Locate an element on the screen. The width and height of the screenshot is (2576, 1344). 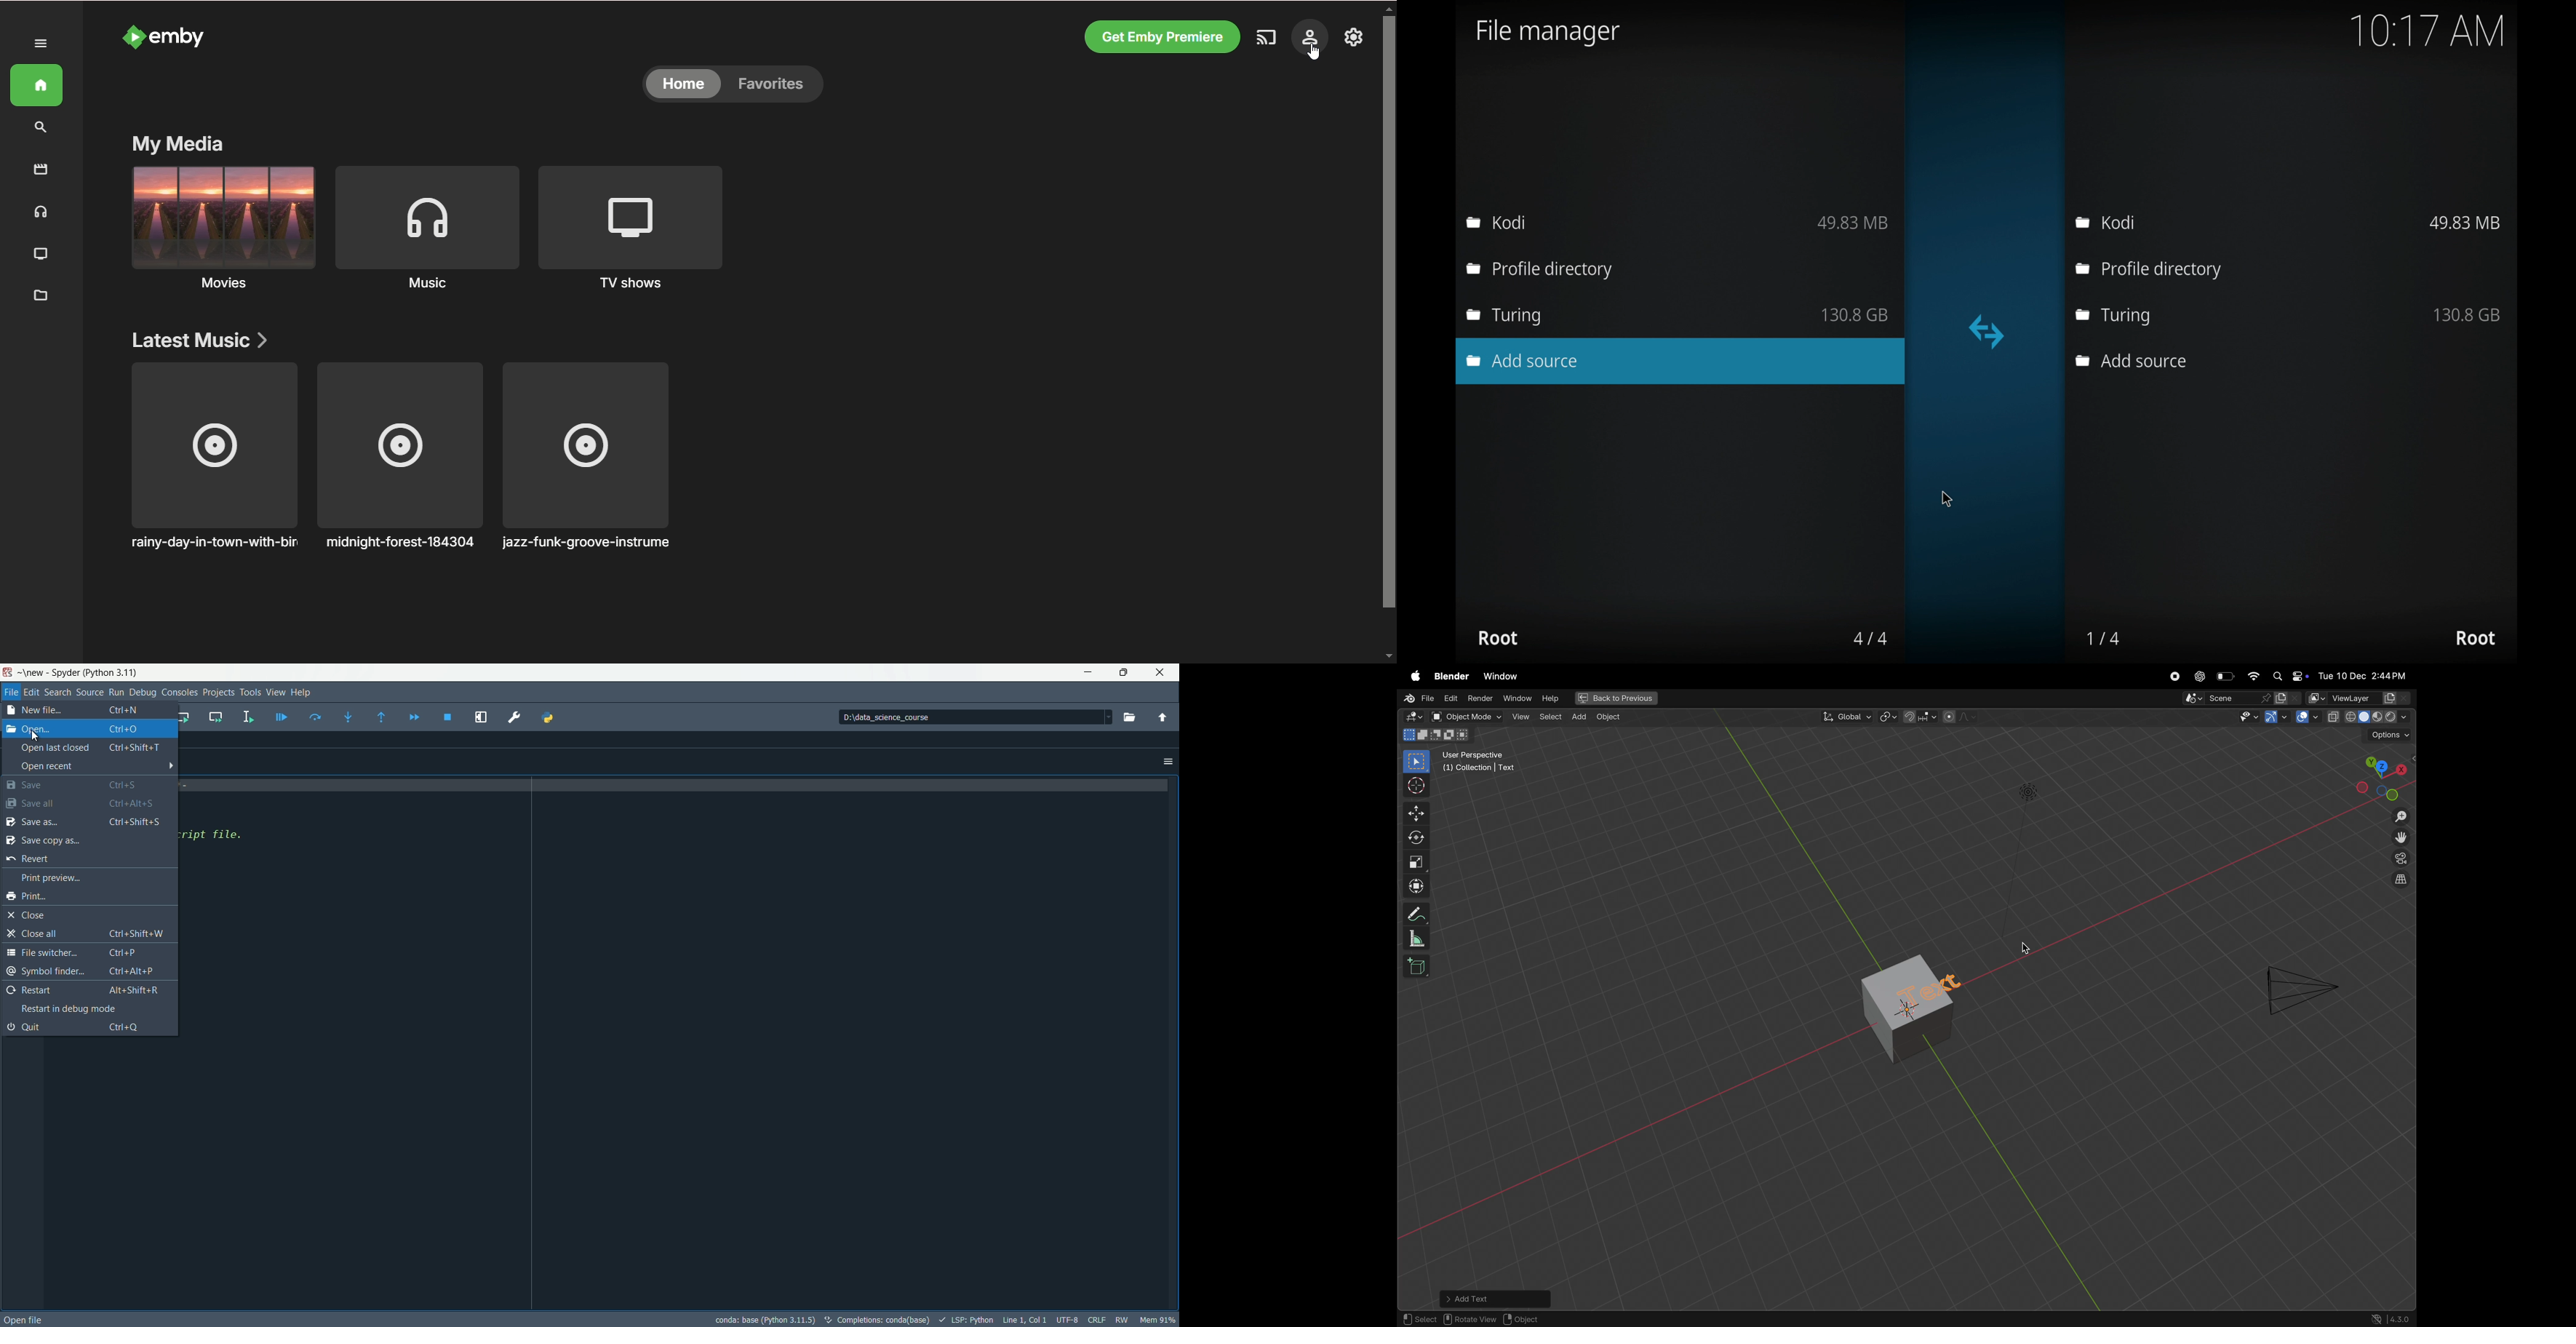
view menu is located at coordinates (276, 692).